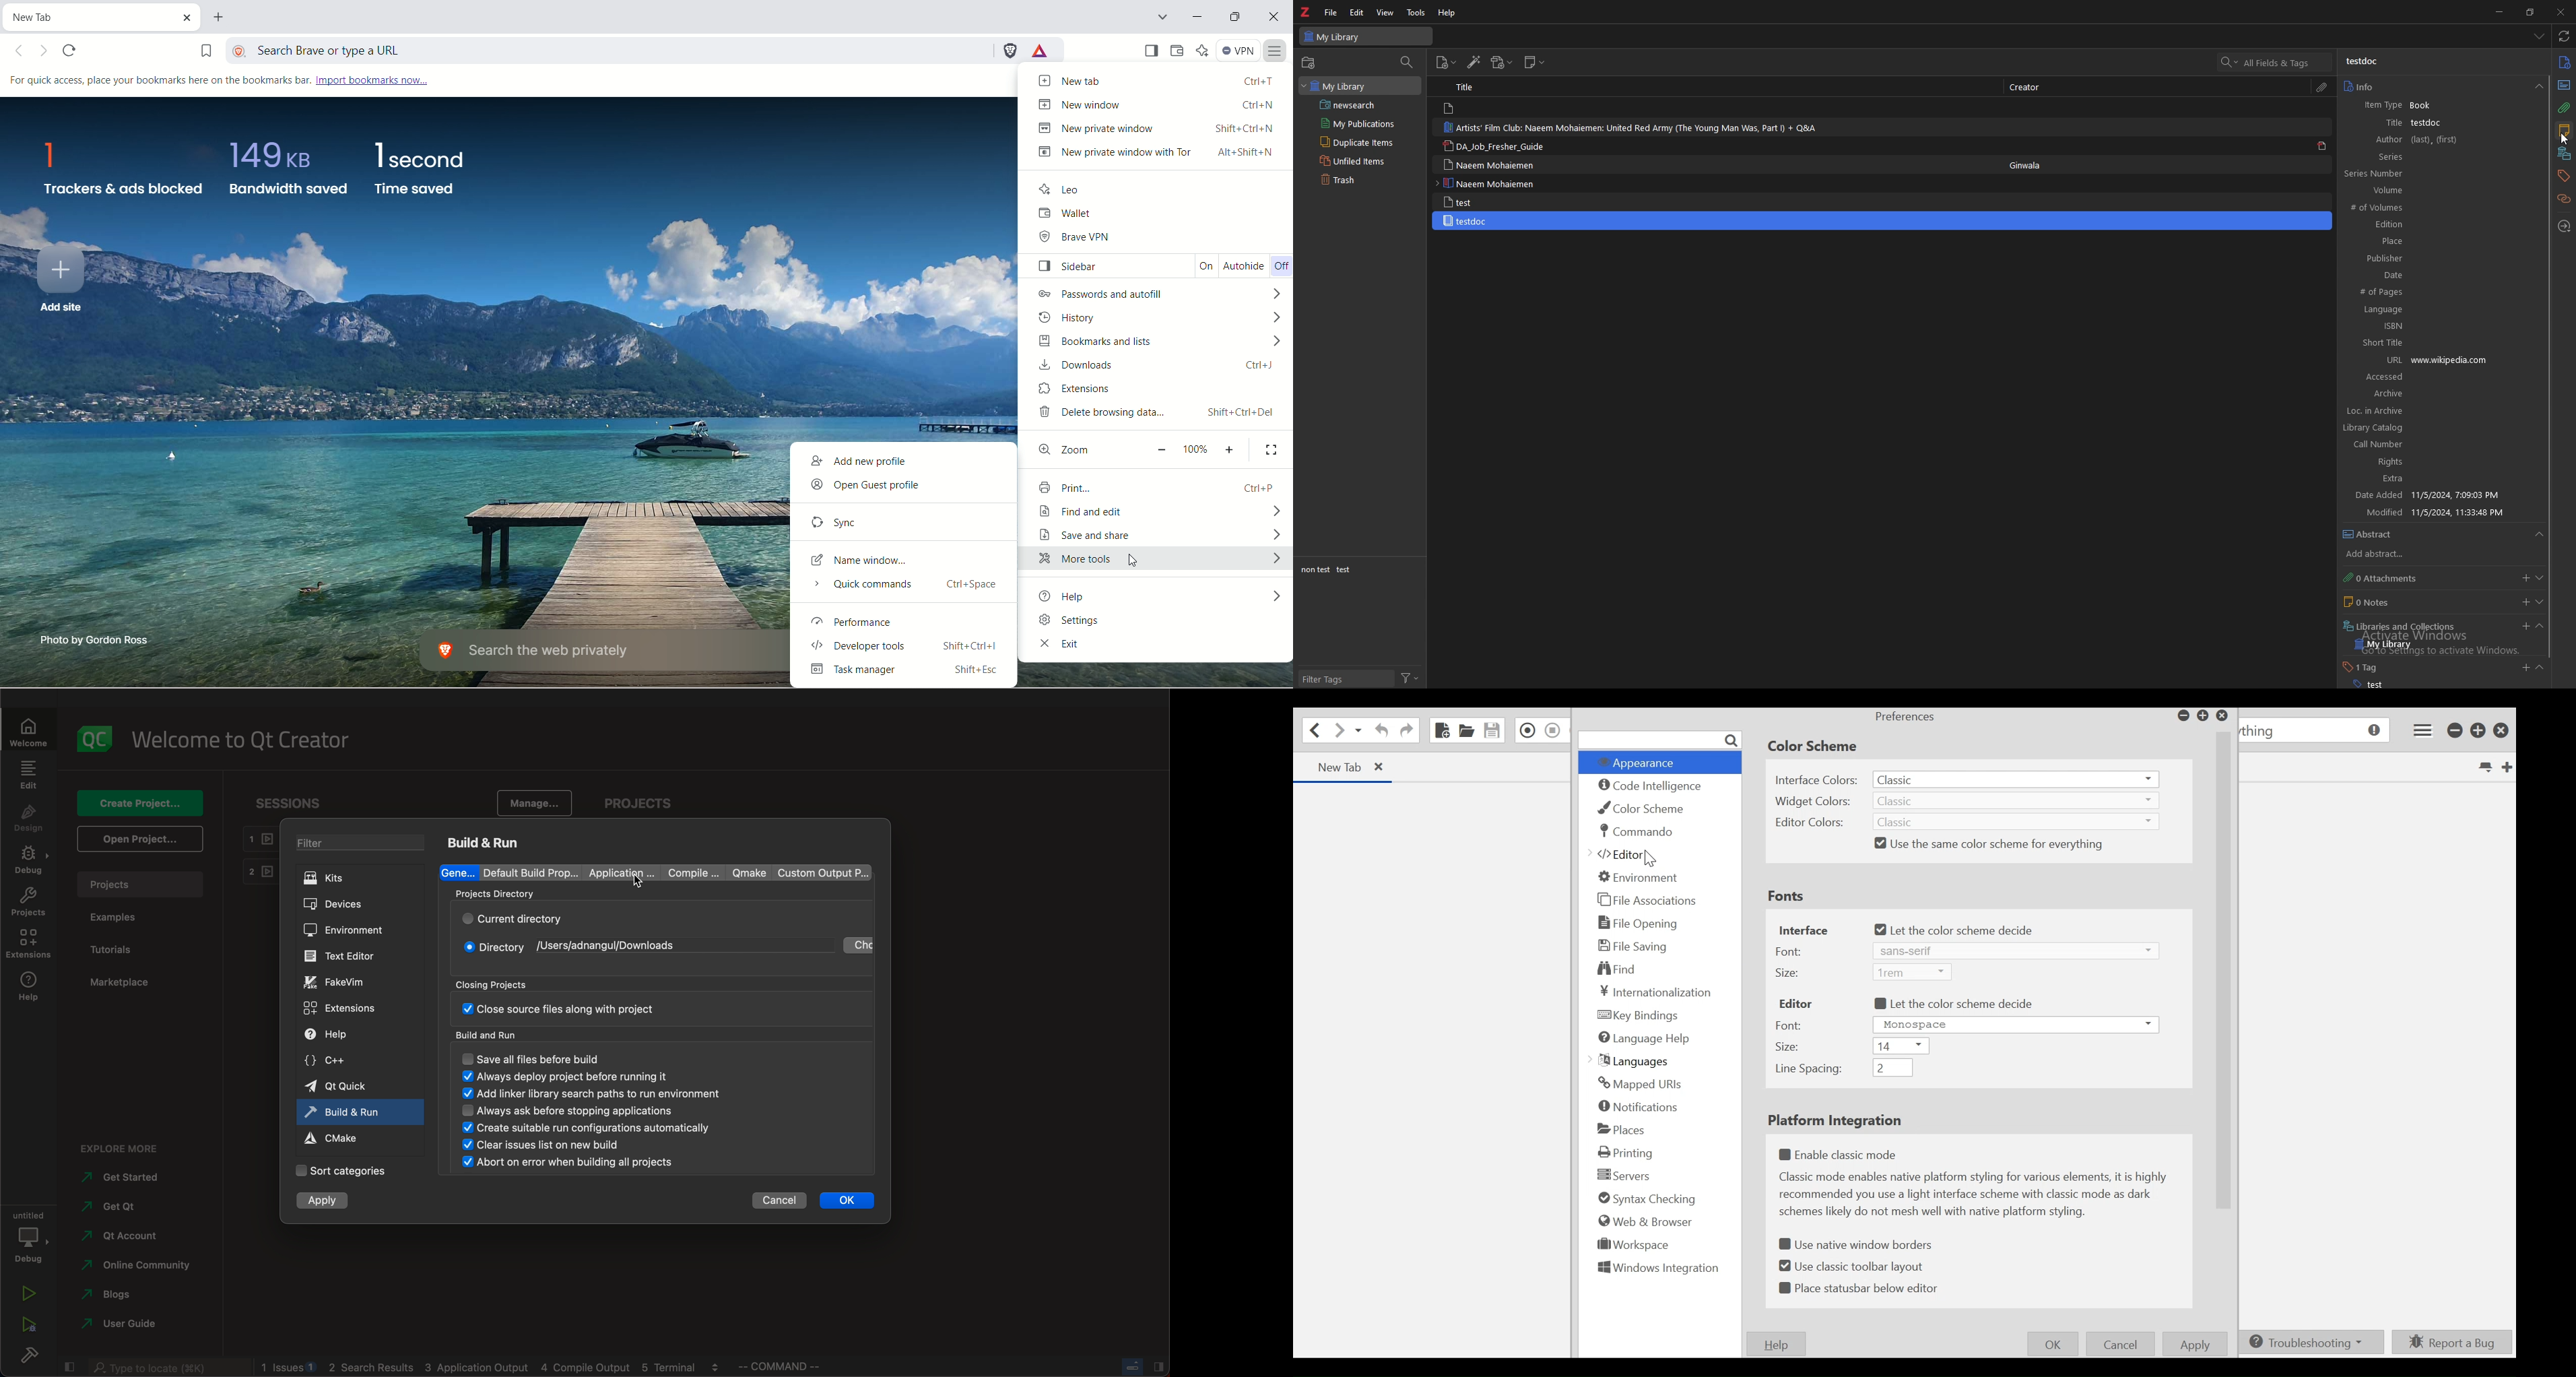 This screenshot has height=1400, width=2576. I want to click on explore, so click(121, 1148).